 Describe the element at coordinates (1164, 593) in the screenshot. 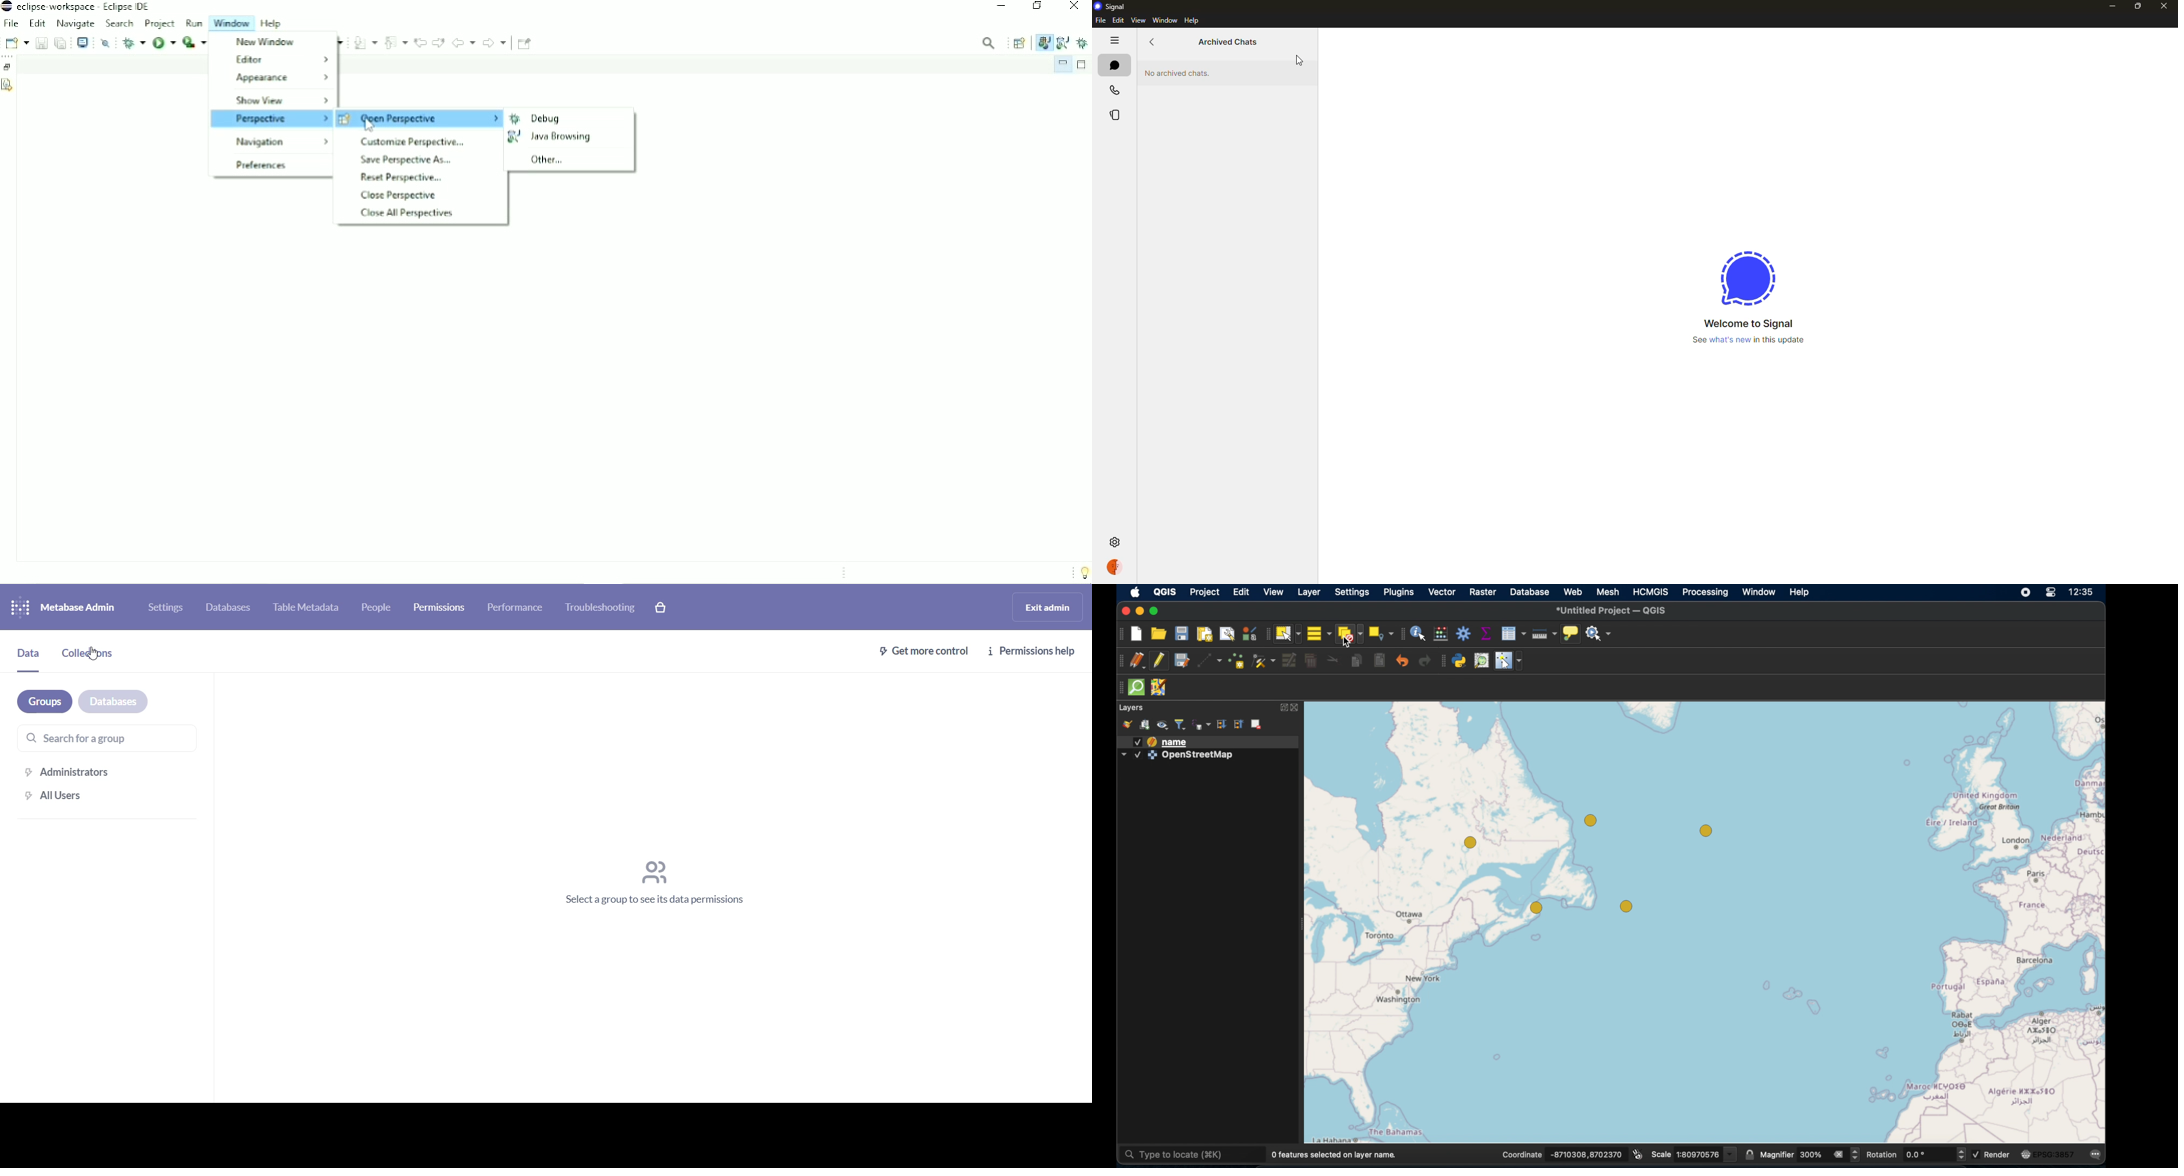

I see `QGIS` at that location.